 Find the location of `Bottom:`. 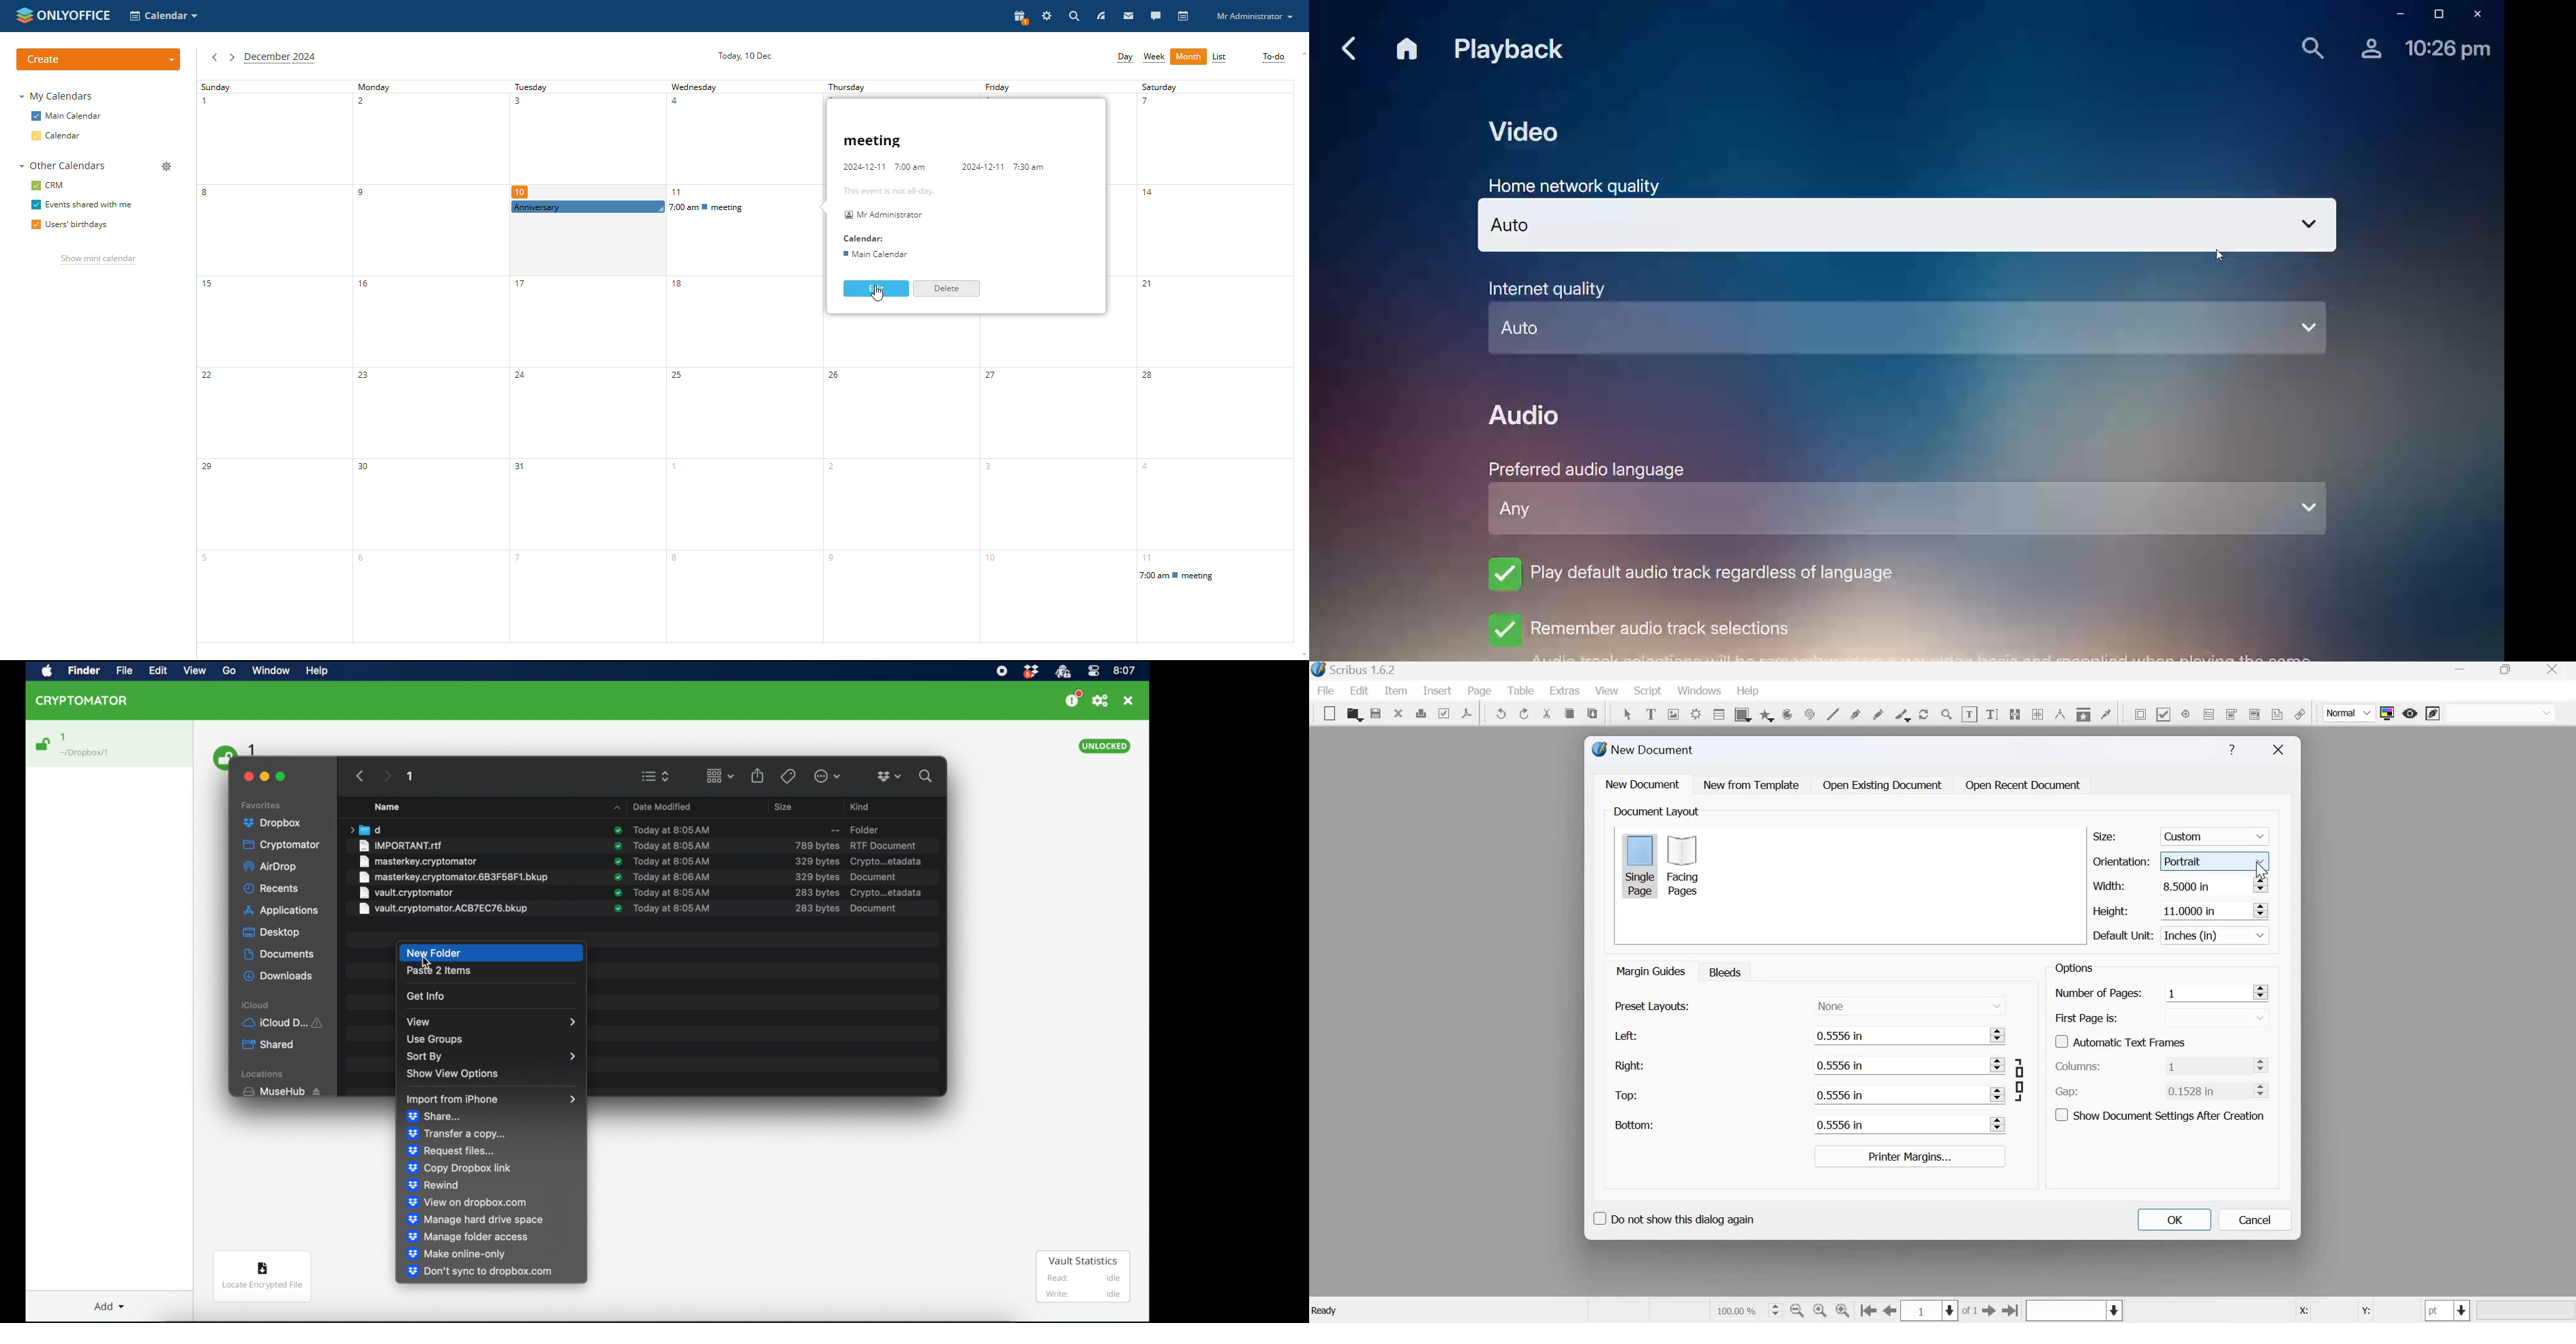

Bottom: is located at coordinates (1633, 1124).